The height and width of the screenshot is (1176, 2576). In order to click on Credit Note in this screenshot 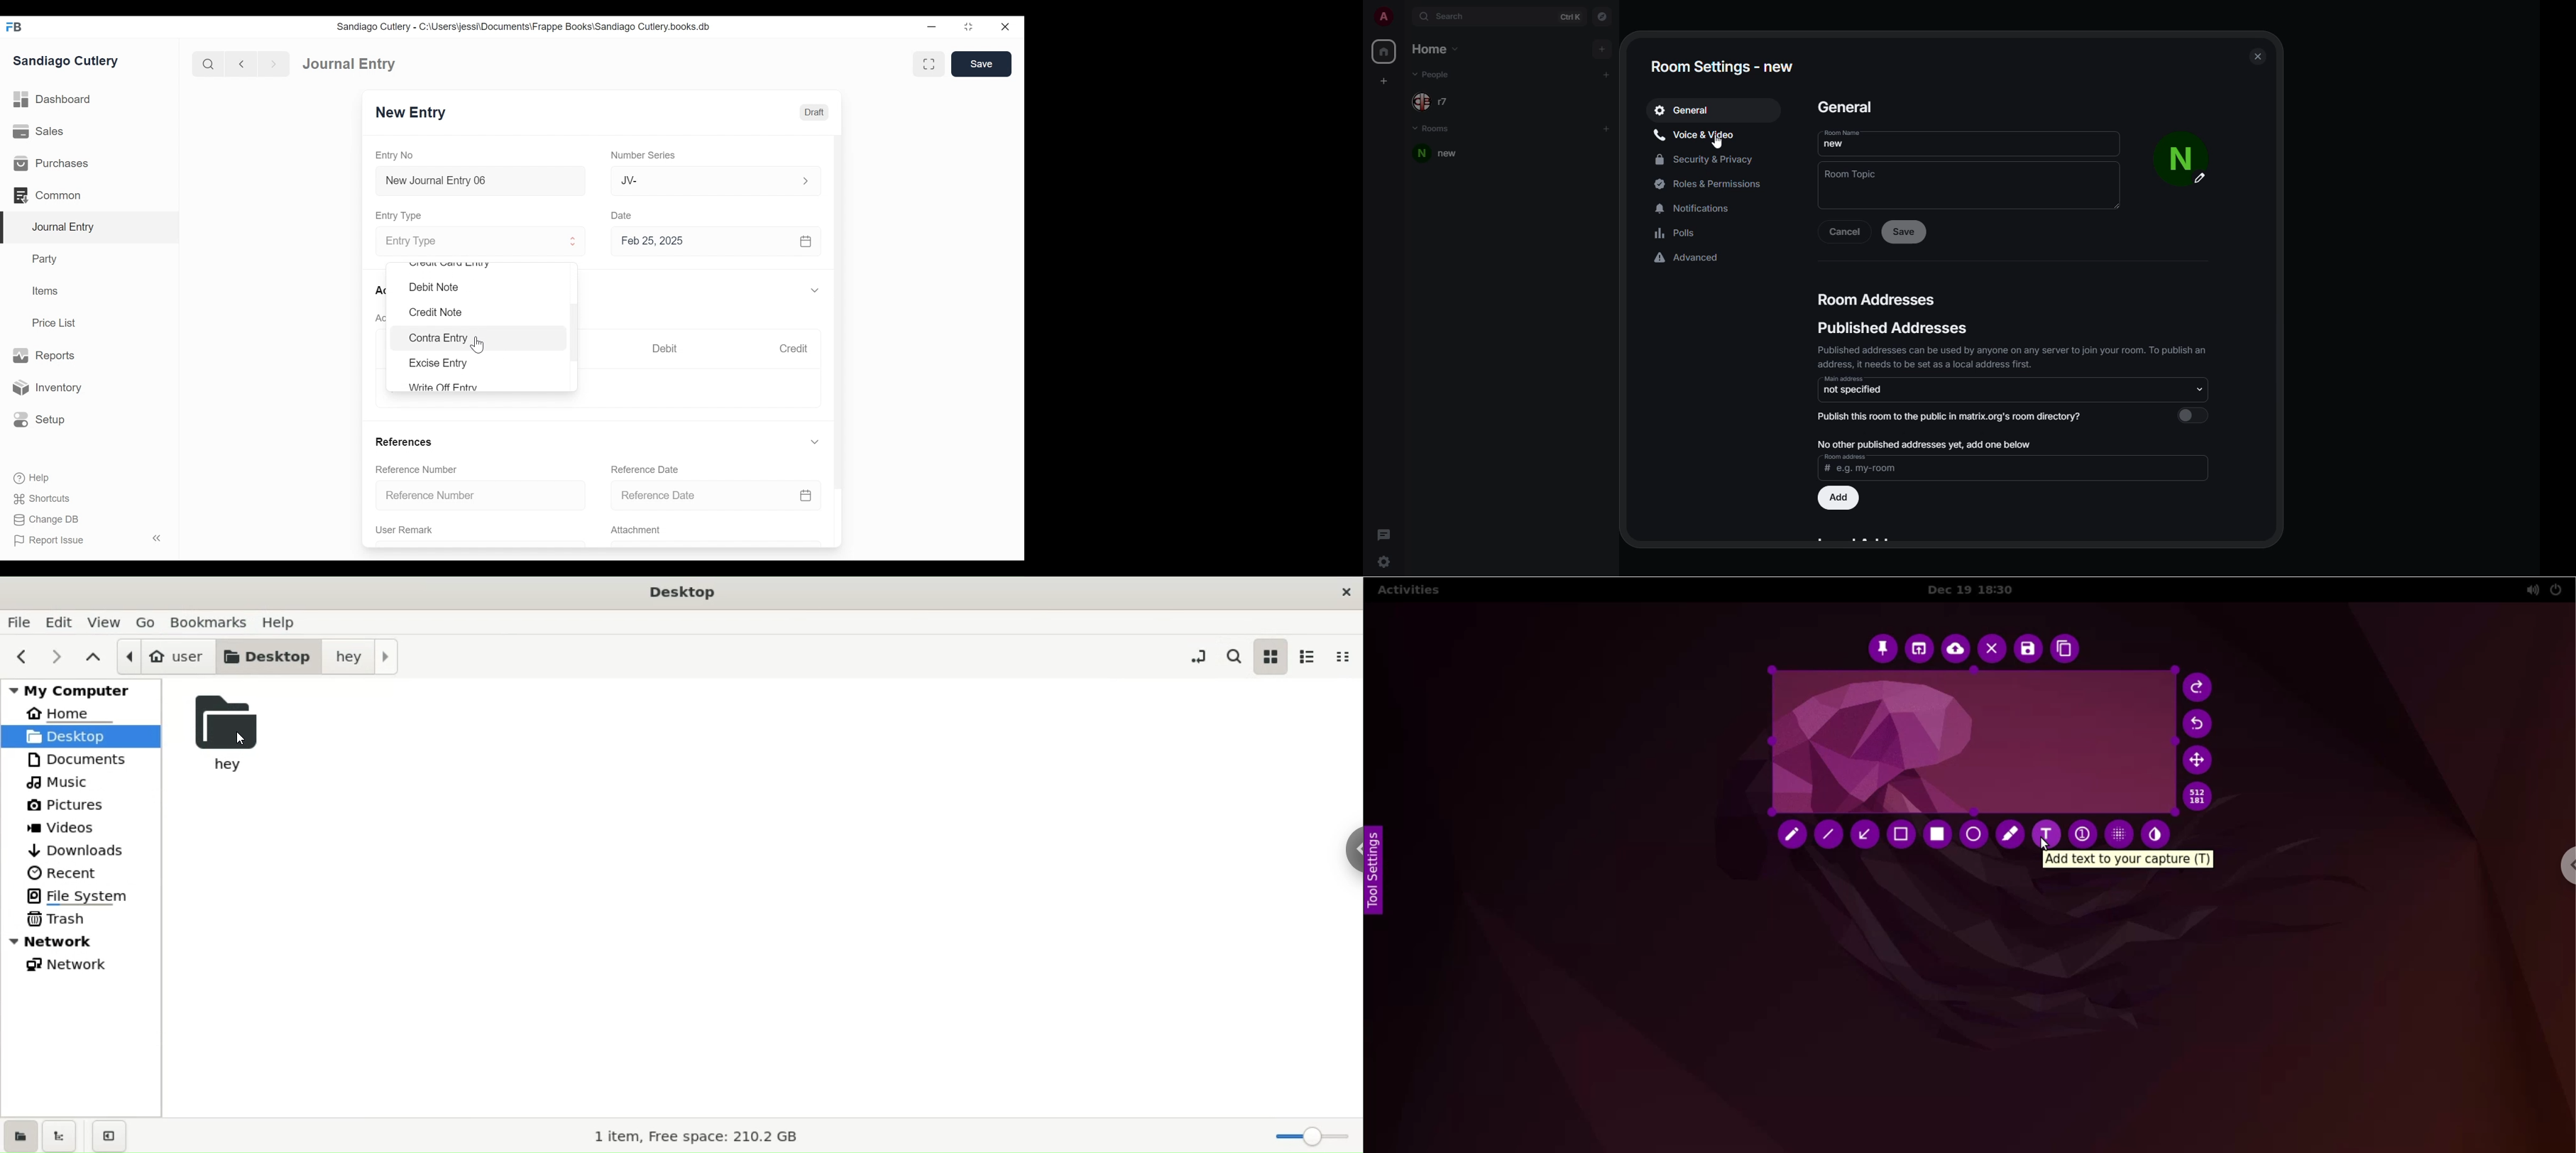, I will do `click(434, 312)`.